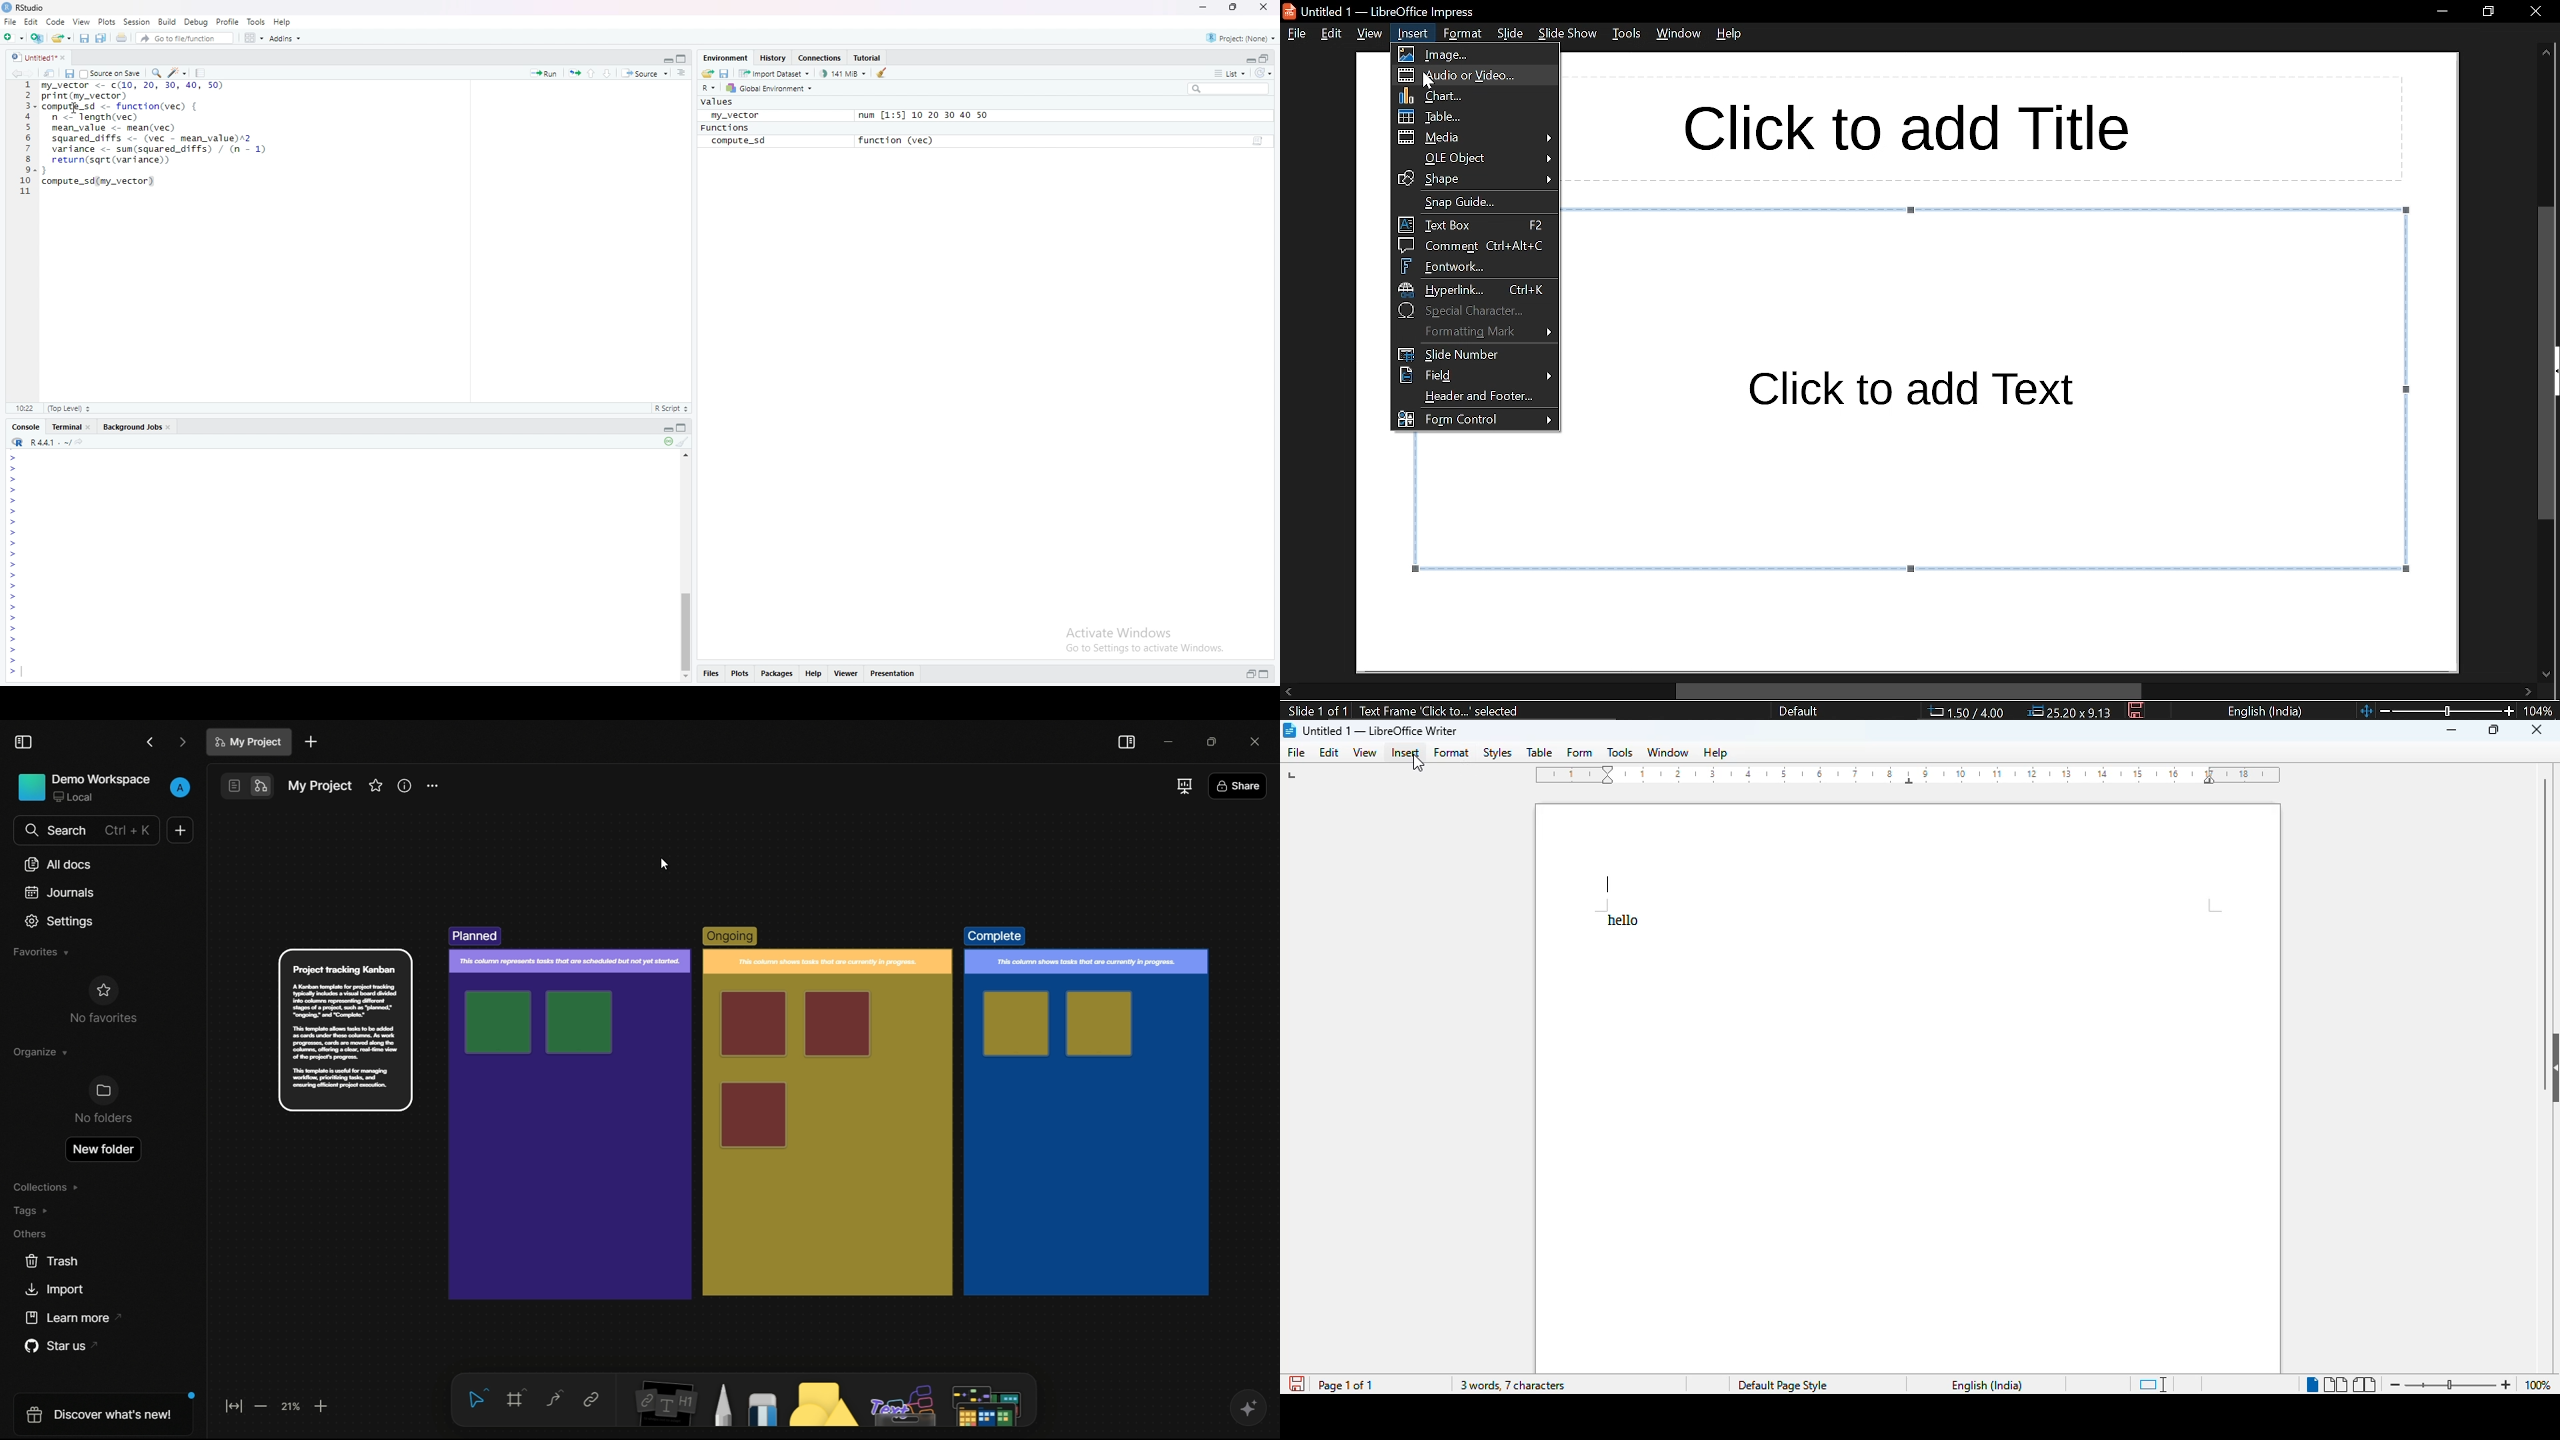  Describe the element at coordinates (732, 115) in the screenshot. I see `my_vector` at that location.